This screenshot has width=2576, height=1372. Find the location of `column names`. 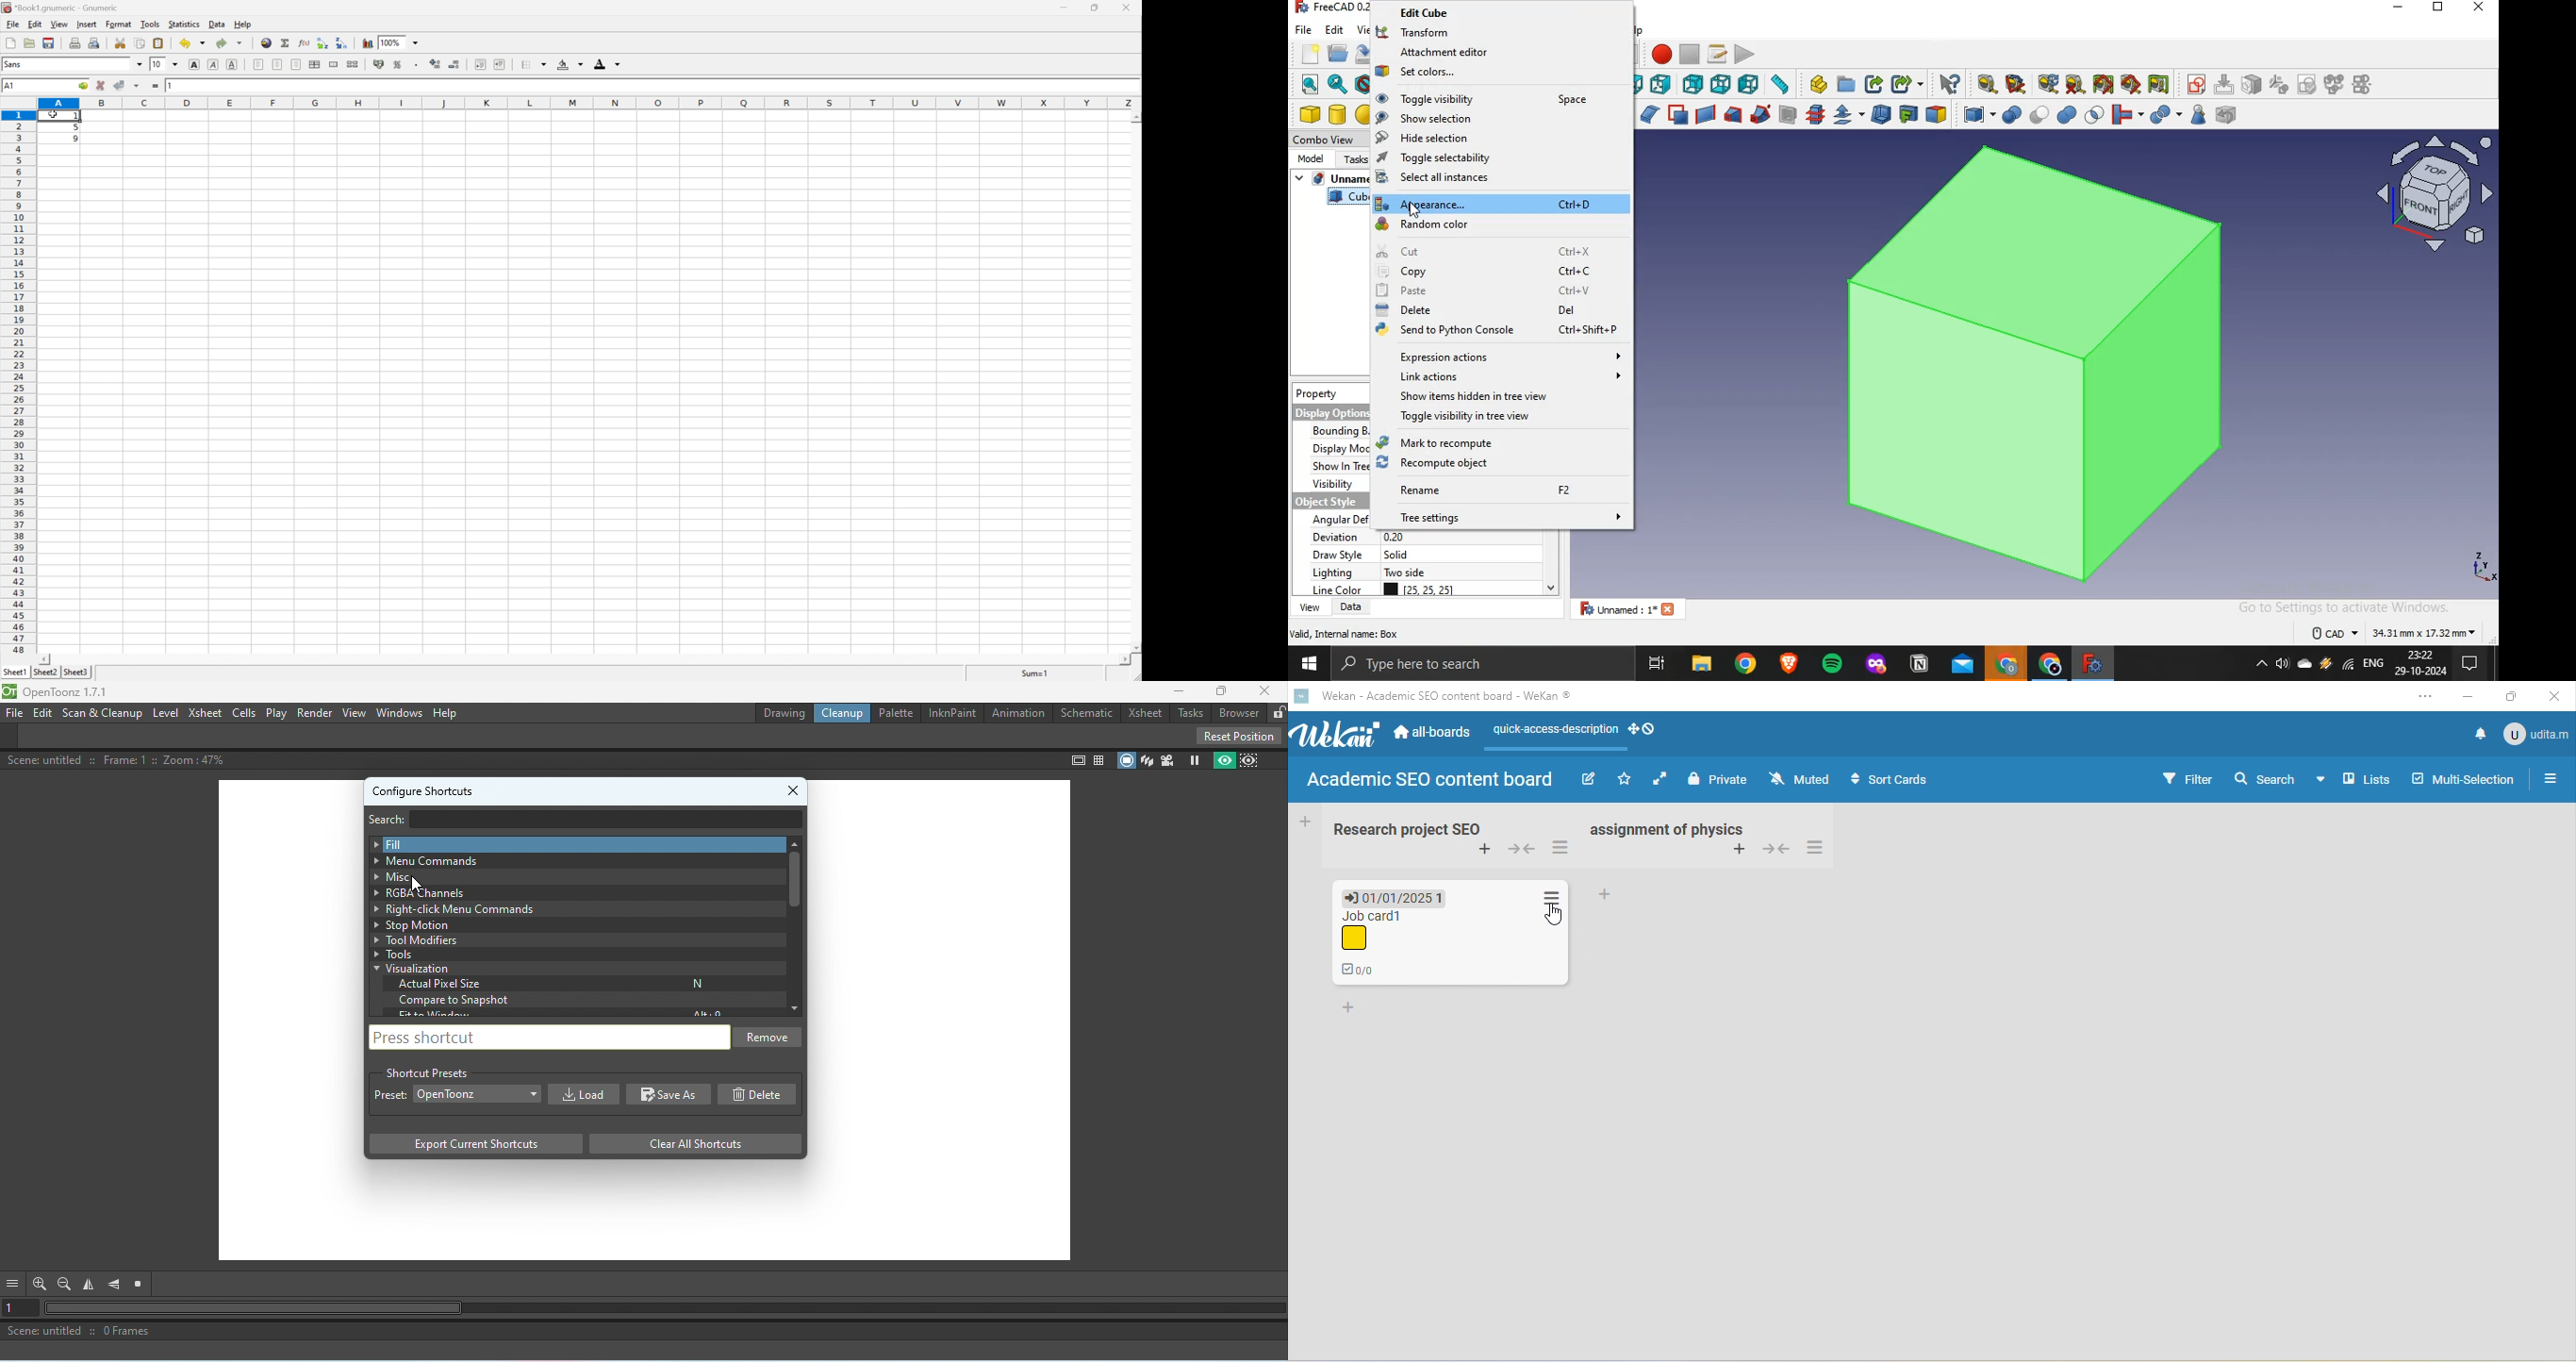

column names is located at coordinates (591, 104).